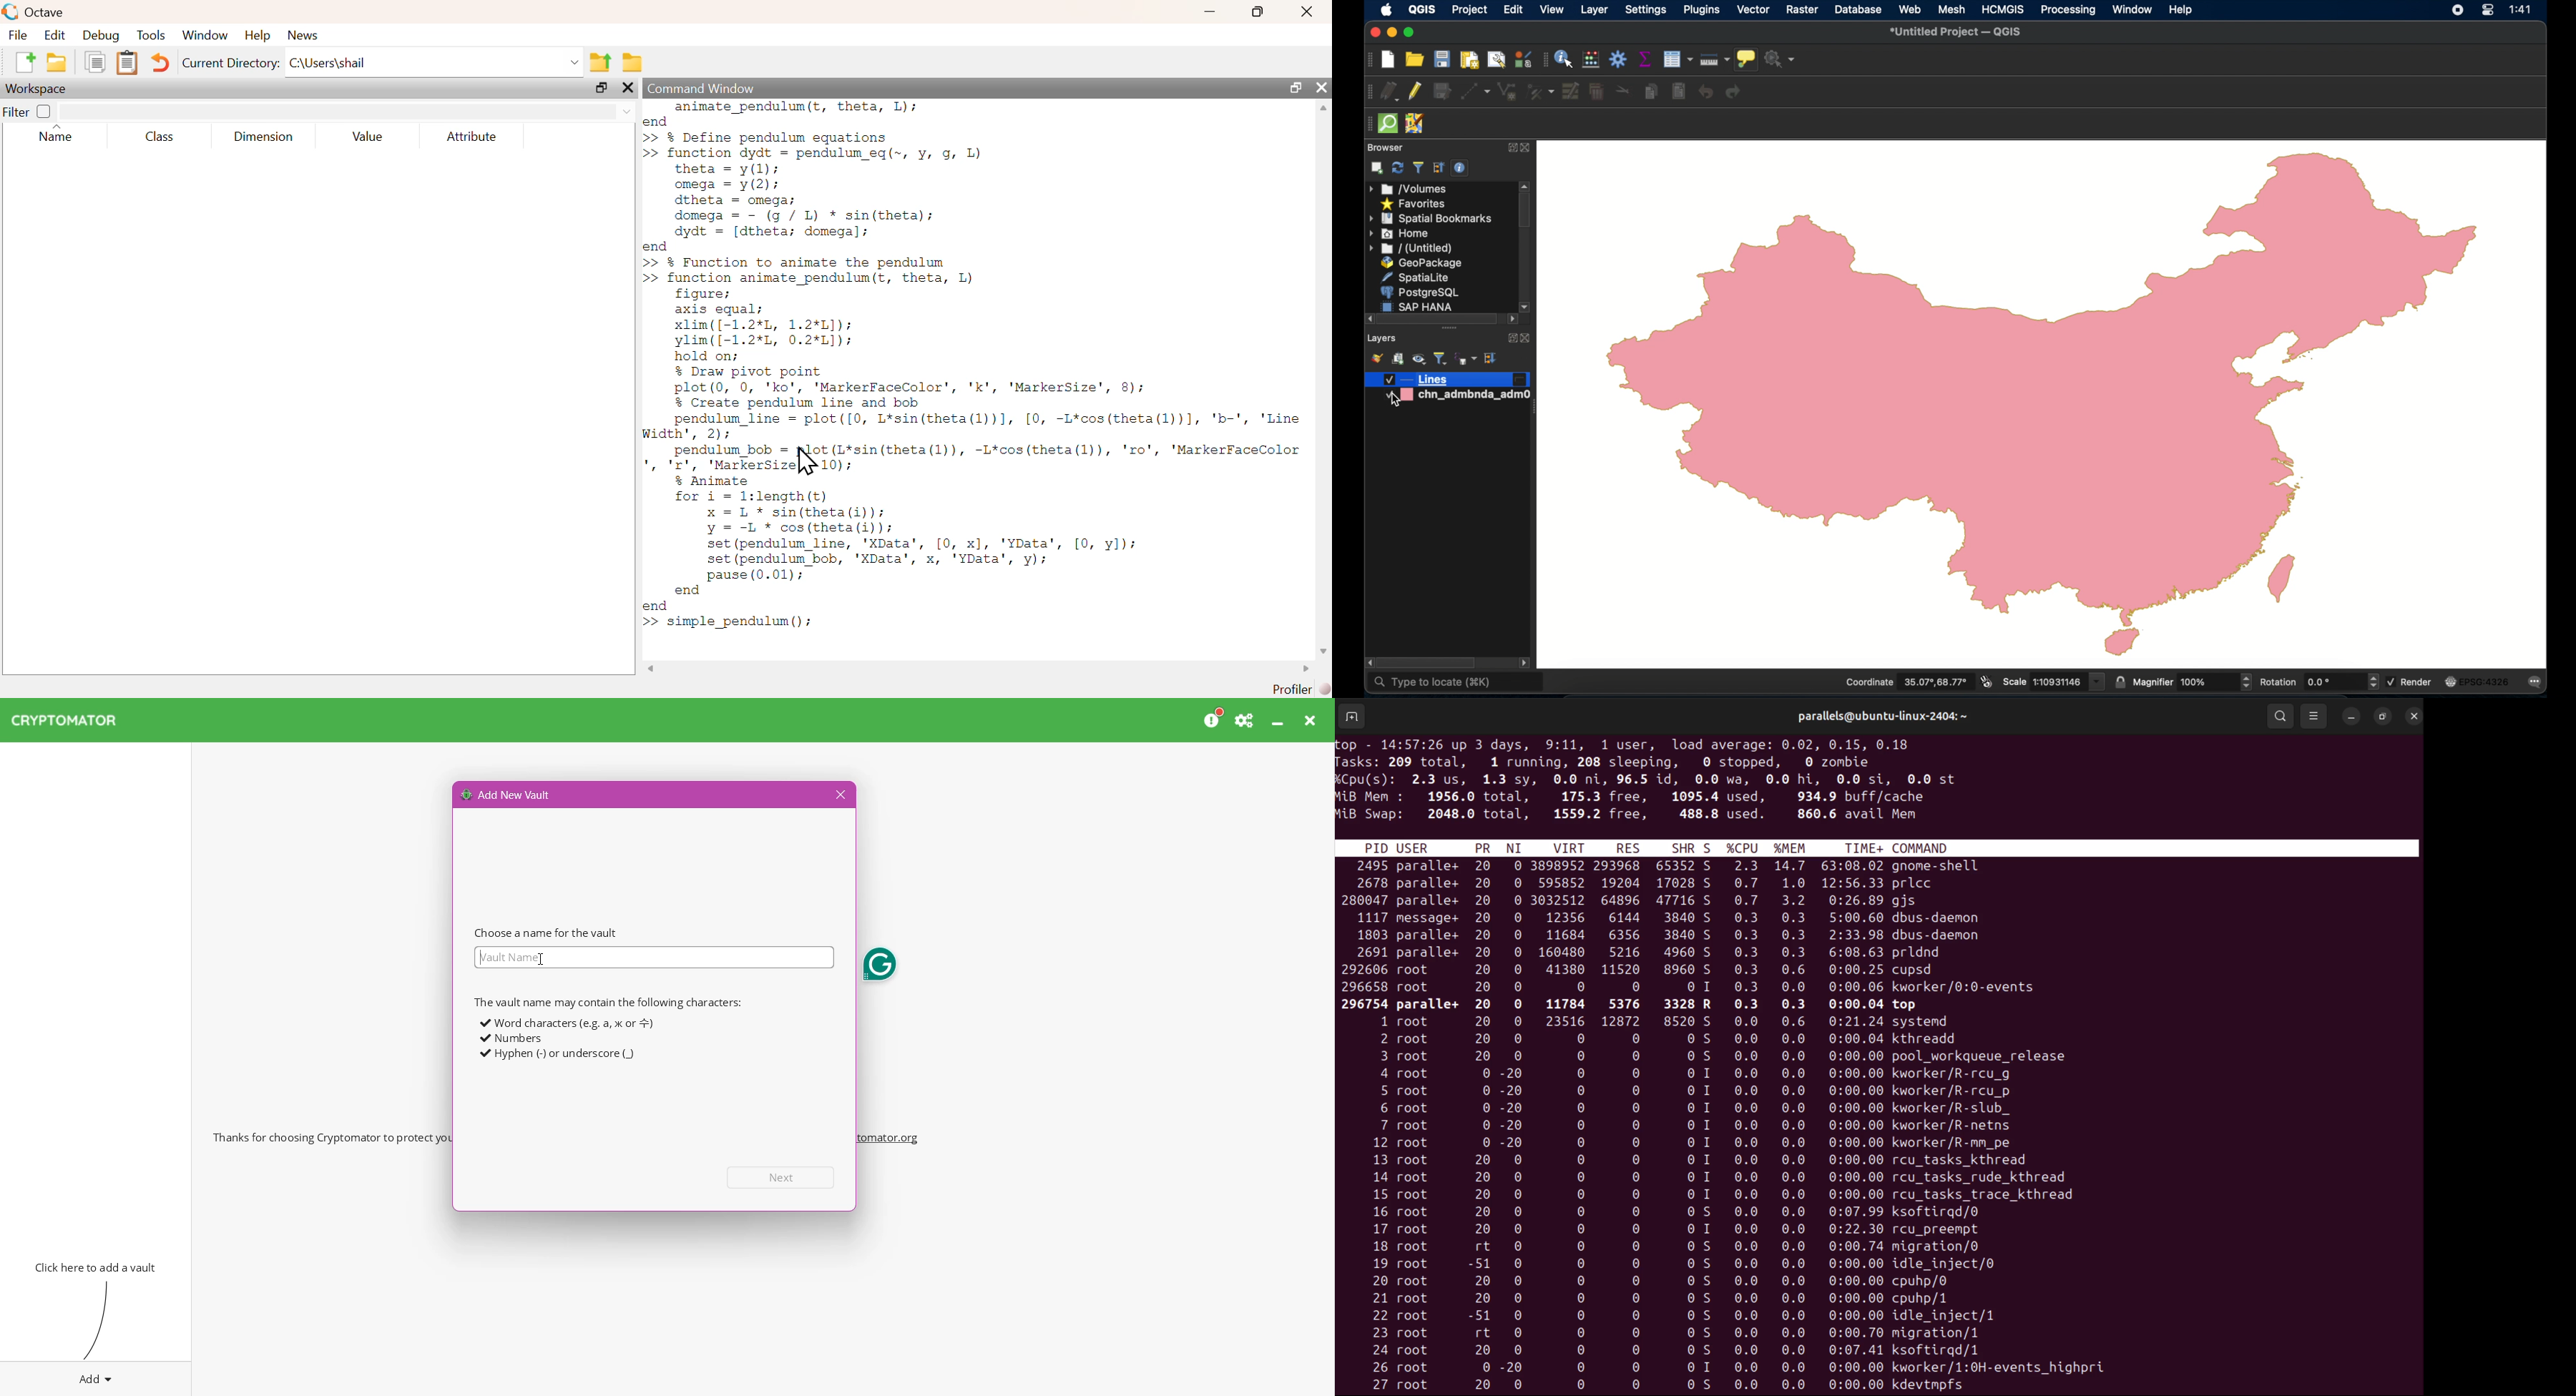 The height and width of the screenshot is (1400, 2576). What do you see at coordinates (1387, 10) in the screenshot?
I see `apple icon` at bounding box center [1387, 10].